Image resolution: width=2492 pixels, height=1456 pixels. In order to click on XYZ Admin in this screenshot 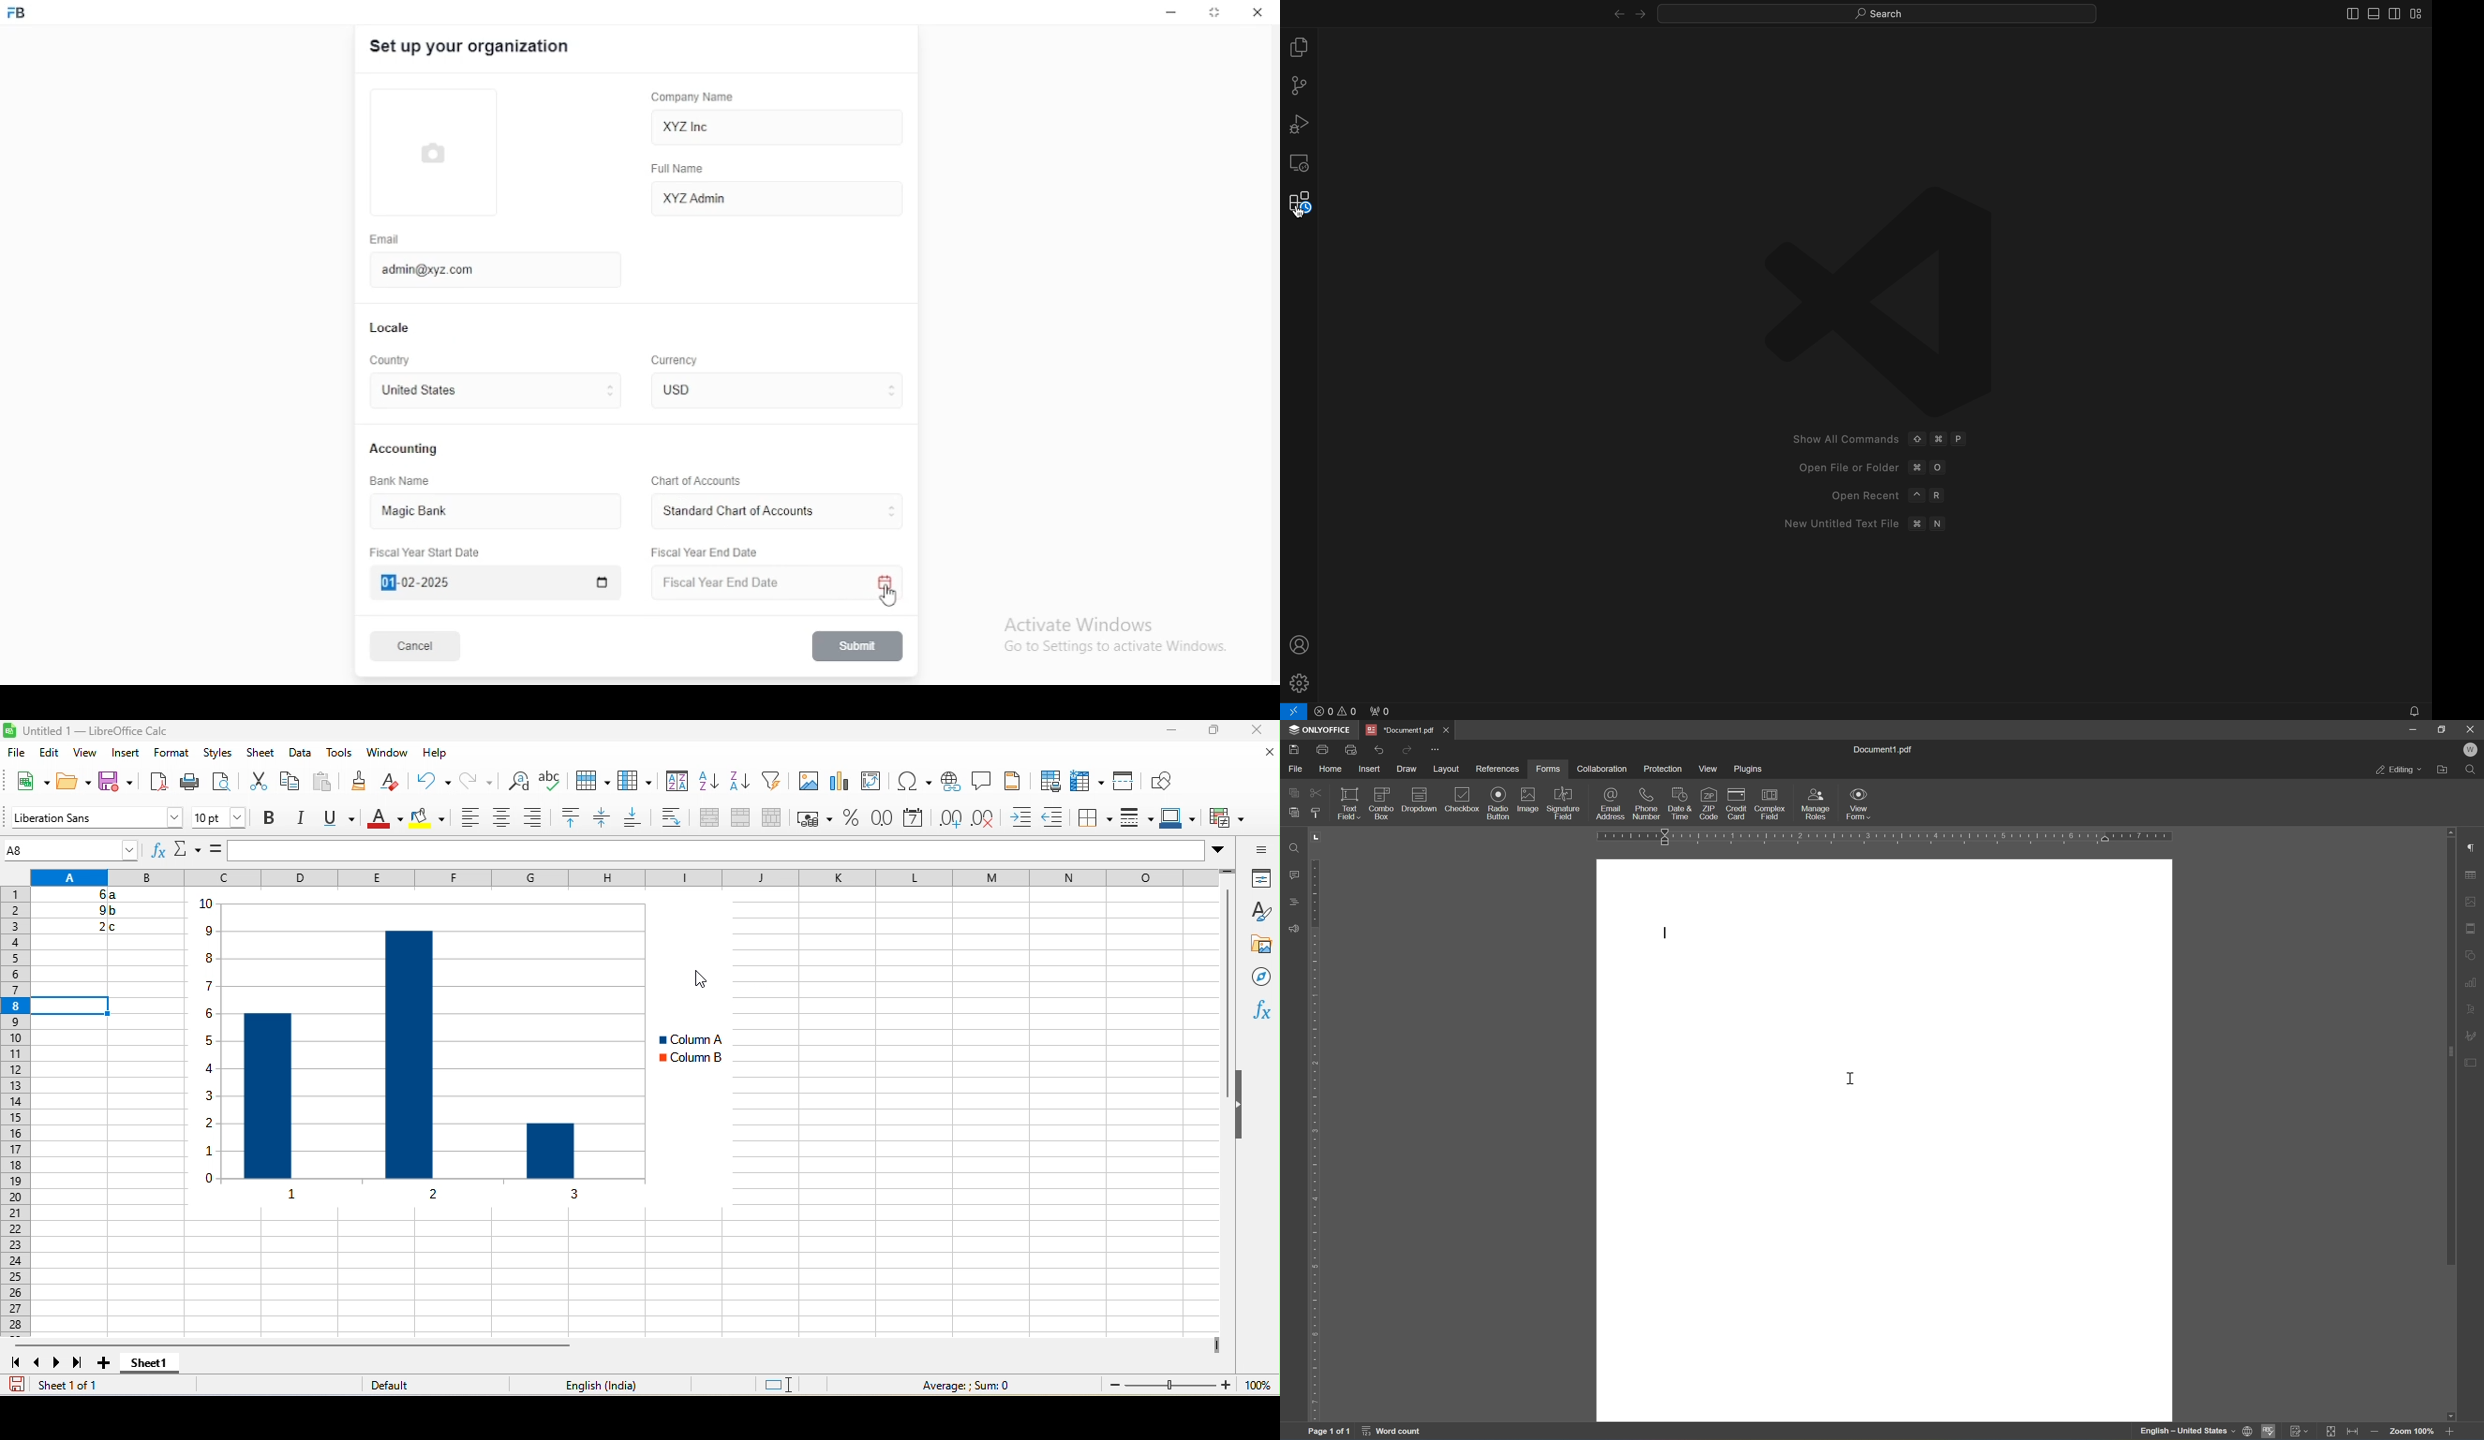, I will do `click(777, 197)`.